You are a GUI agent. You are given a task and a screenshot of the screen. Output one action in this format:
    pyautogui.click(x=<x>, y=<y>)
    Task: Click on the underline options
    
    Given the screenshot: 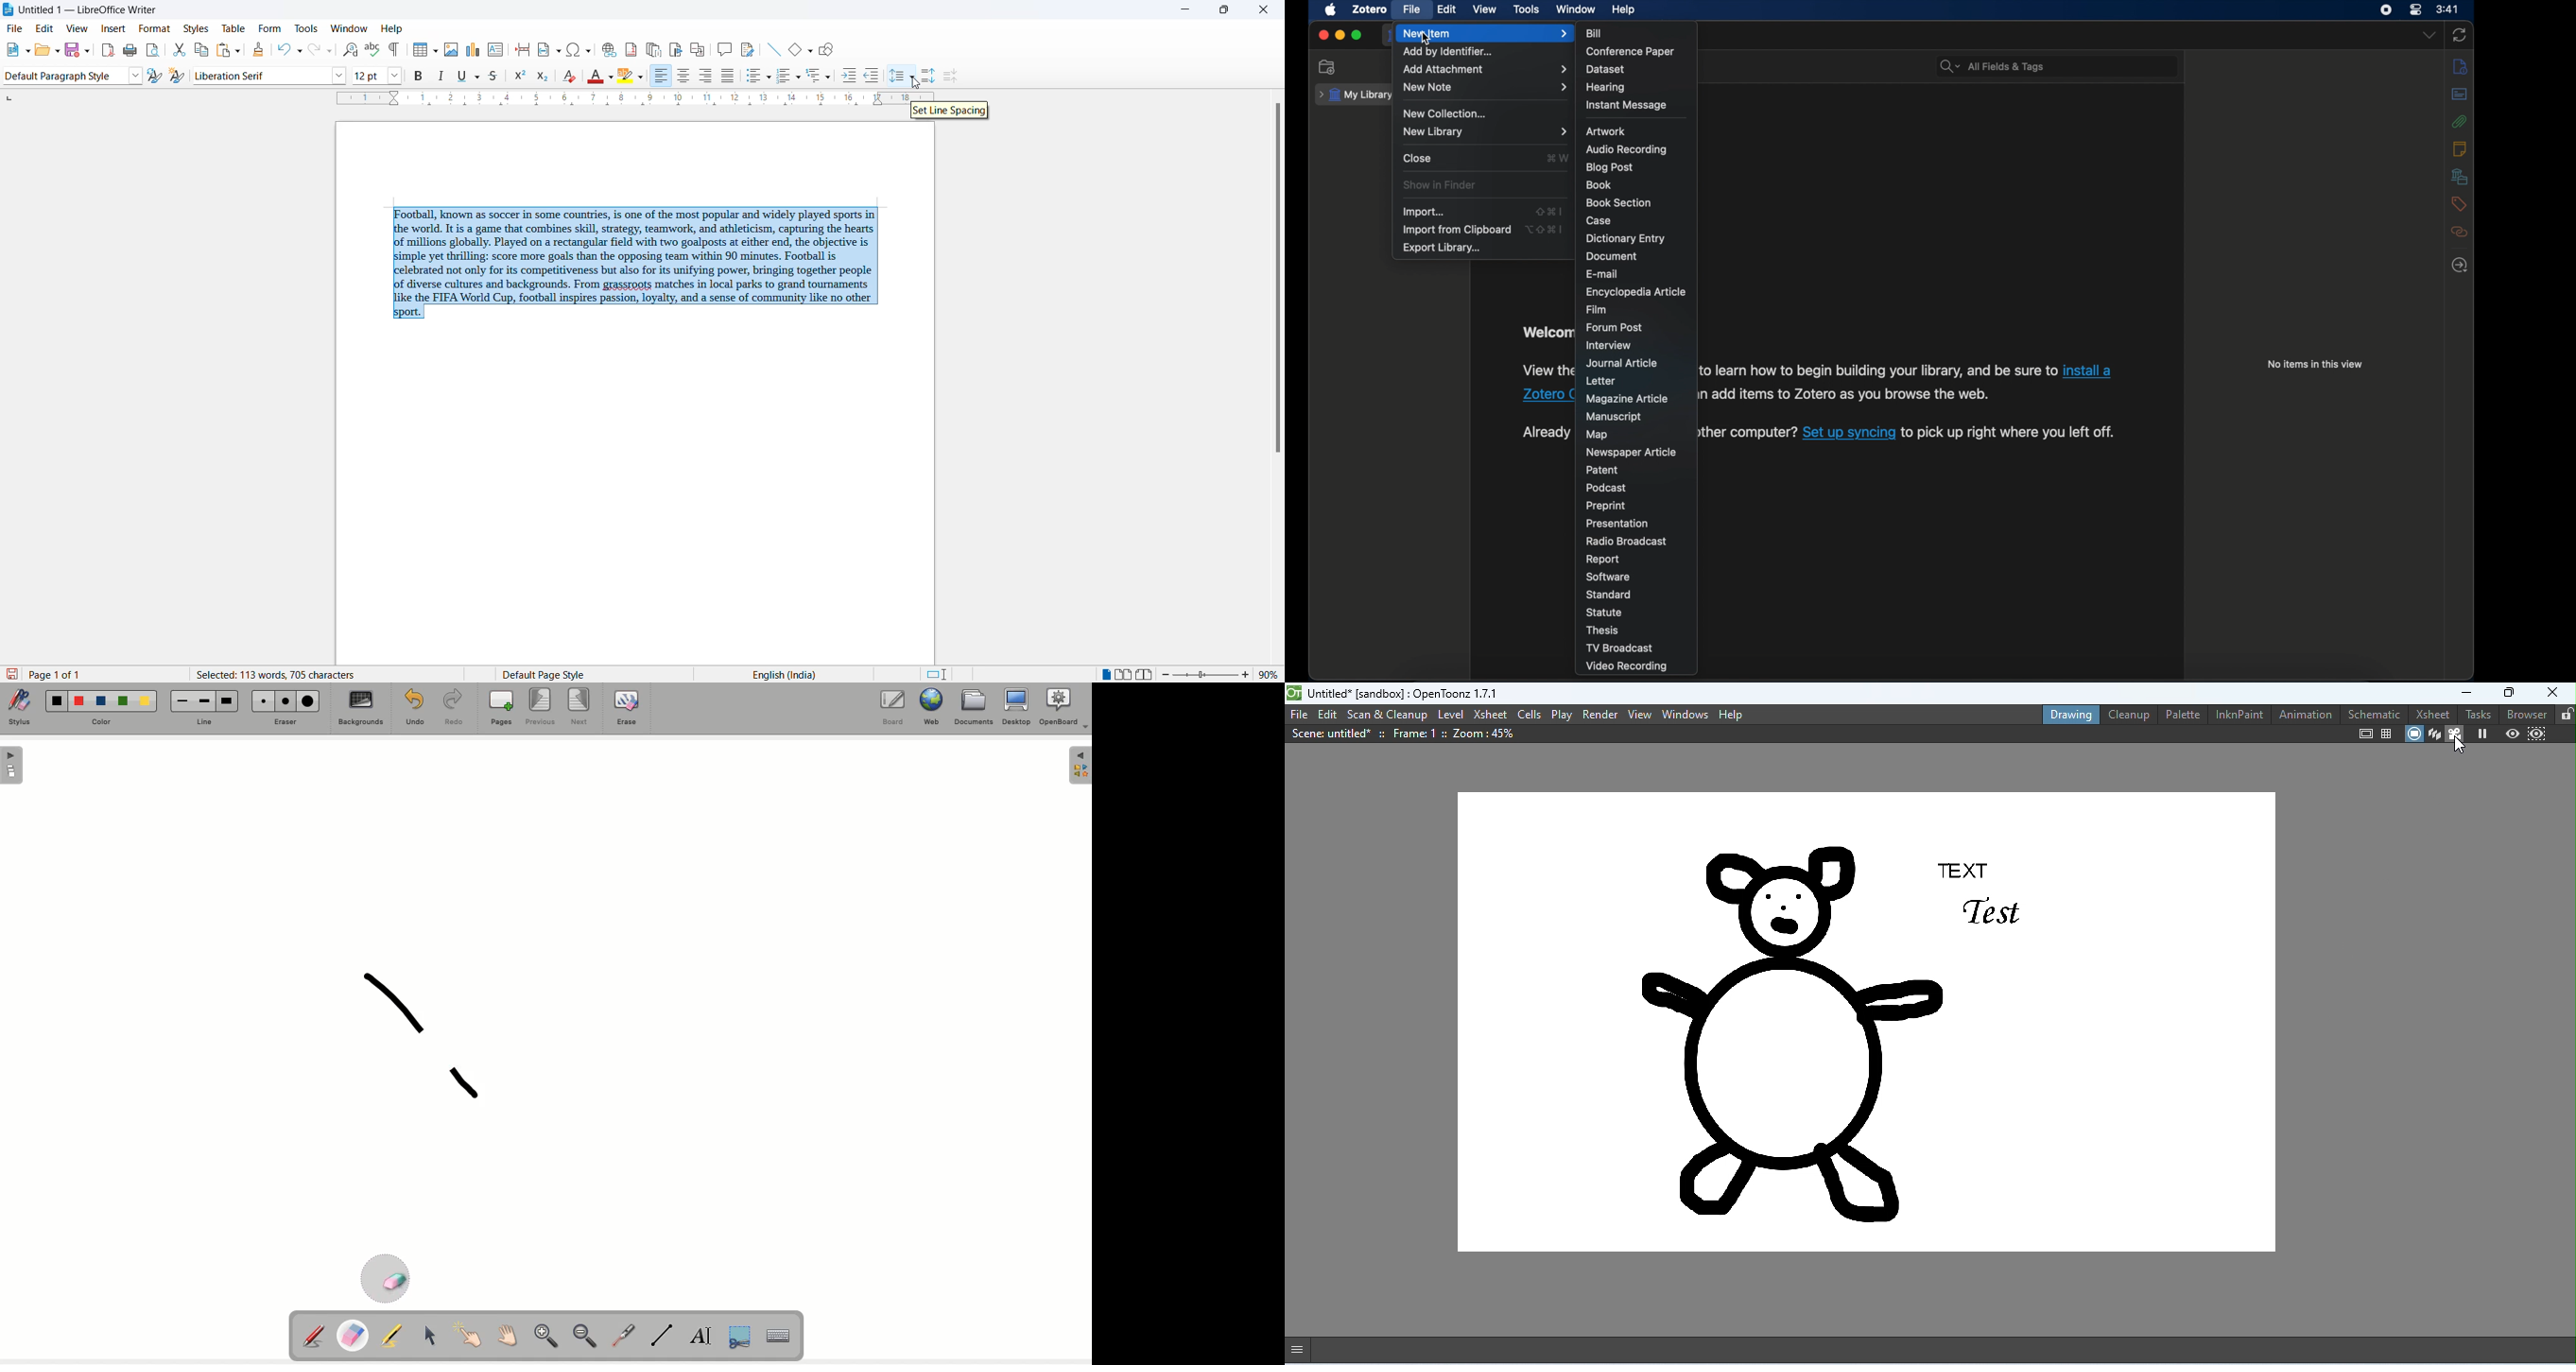 What is the action you would take?
    pyautogui.click(x=476, y=76)
    